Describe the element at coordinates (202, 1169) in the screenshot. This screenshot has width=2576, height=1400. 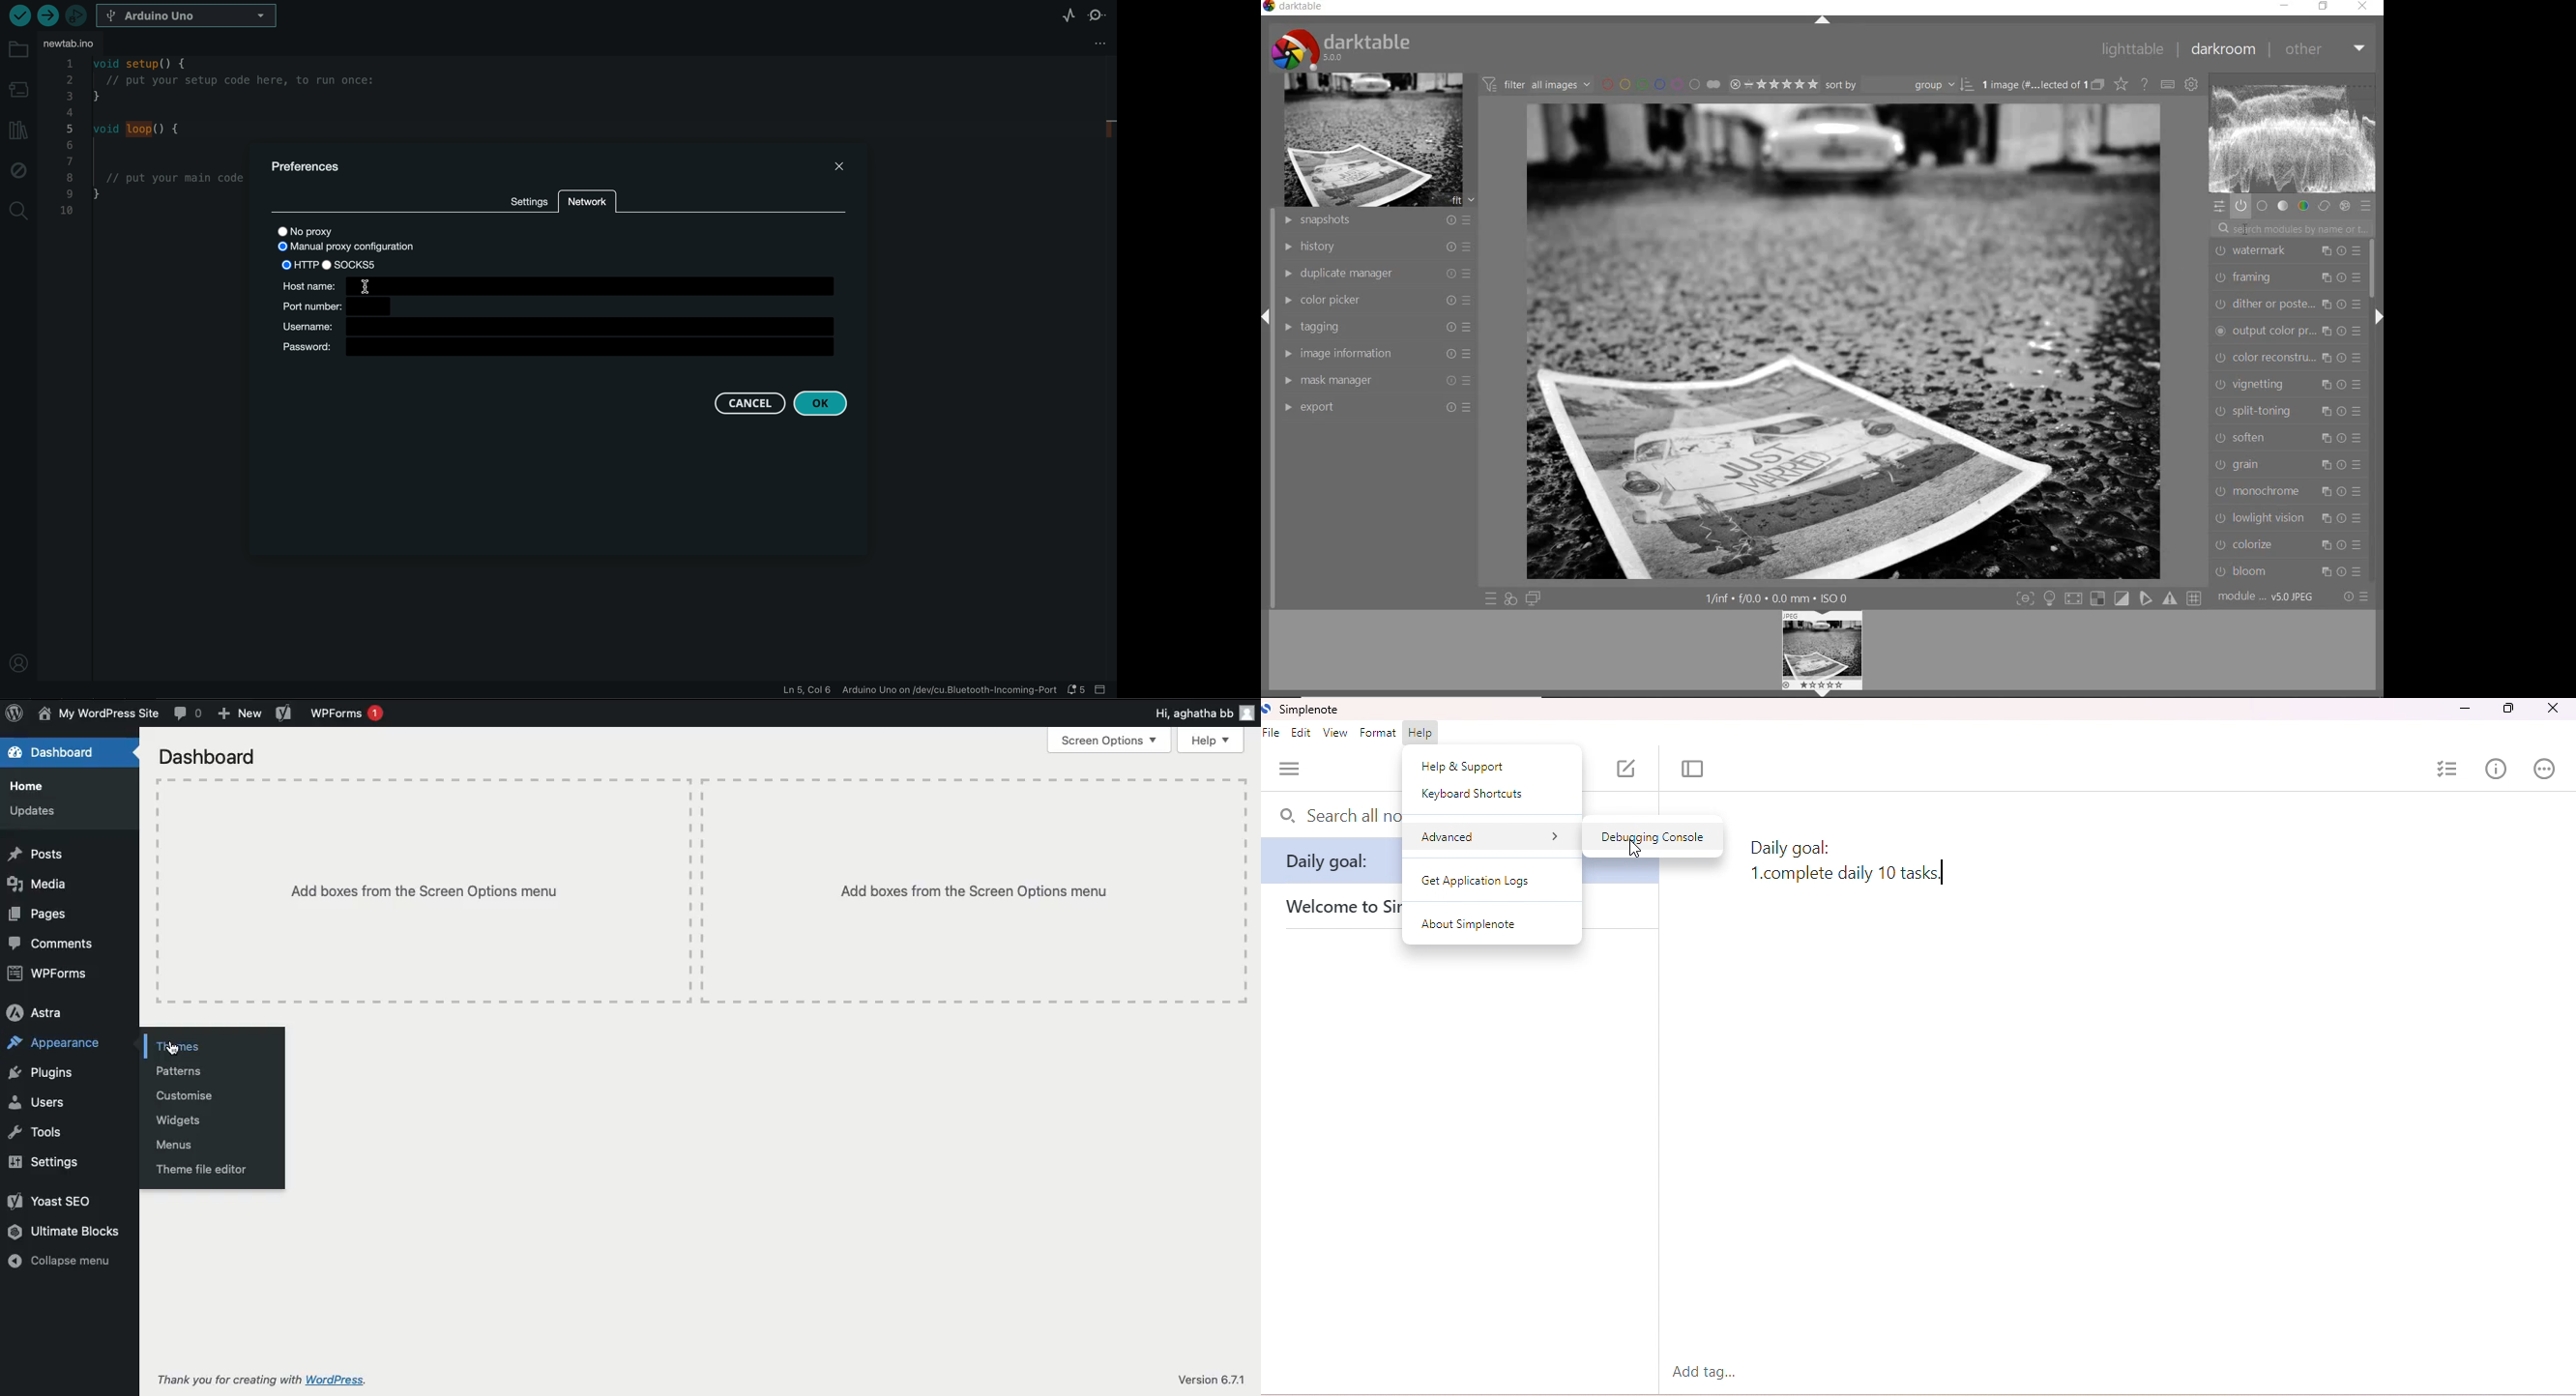
I see `Theme file edits` at that location.